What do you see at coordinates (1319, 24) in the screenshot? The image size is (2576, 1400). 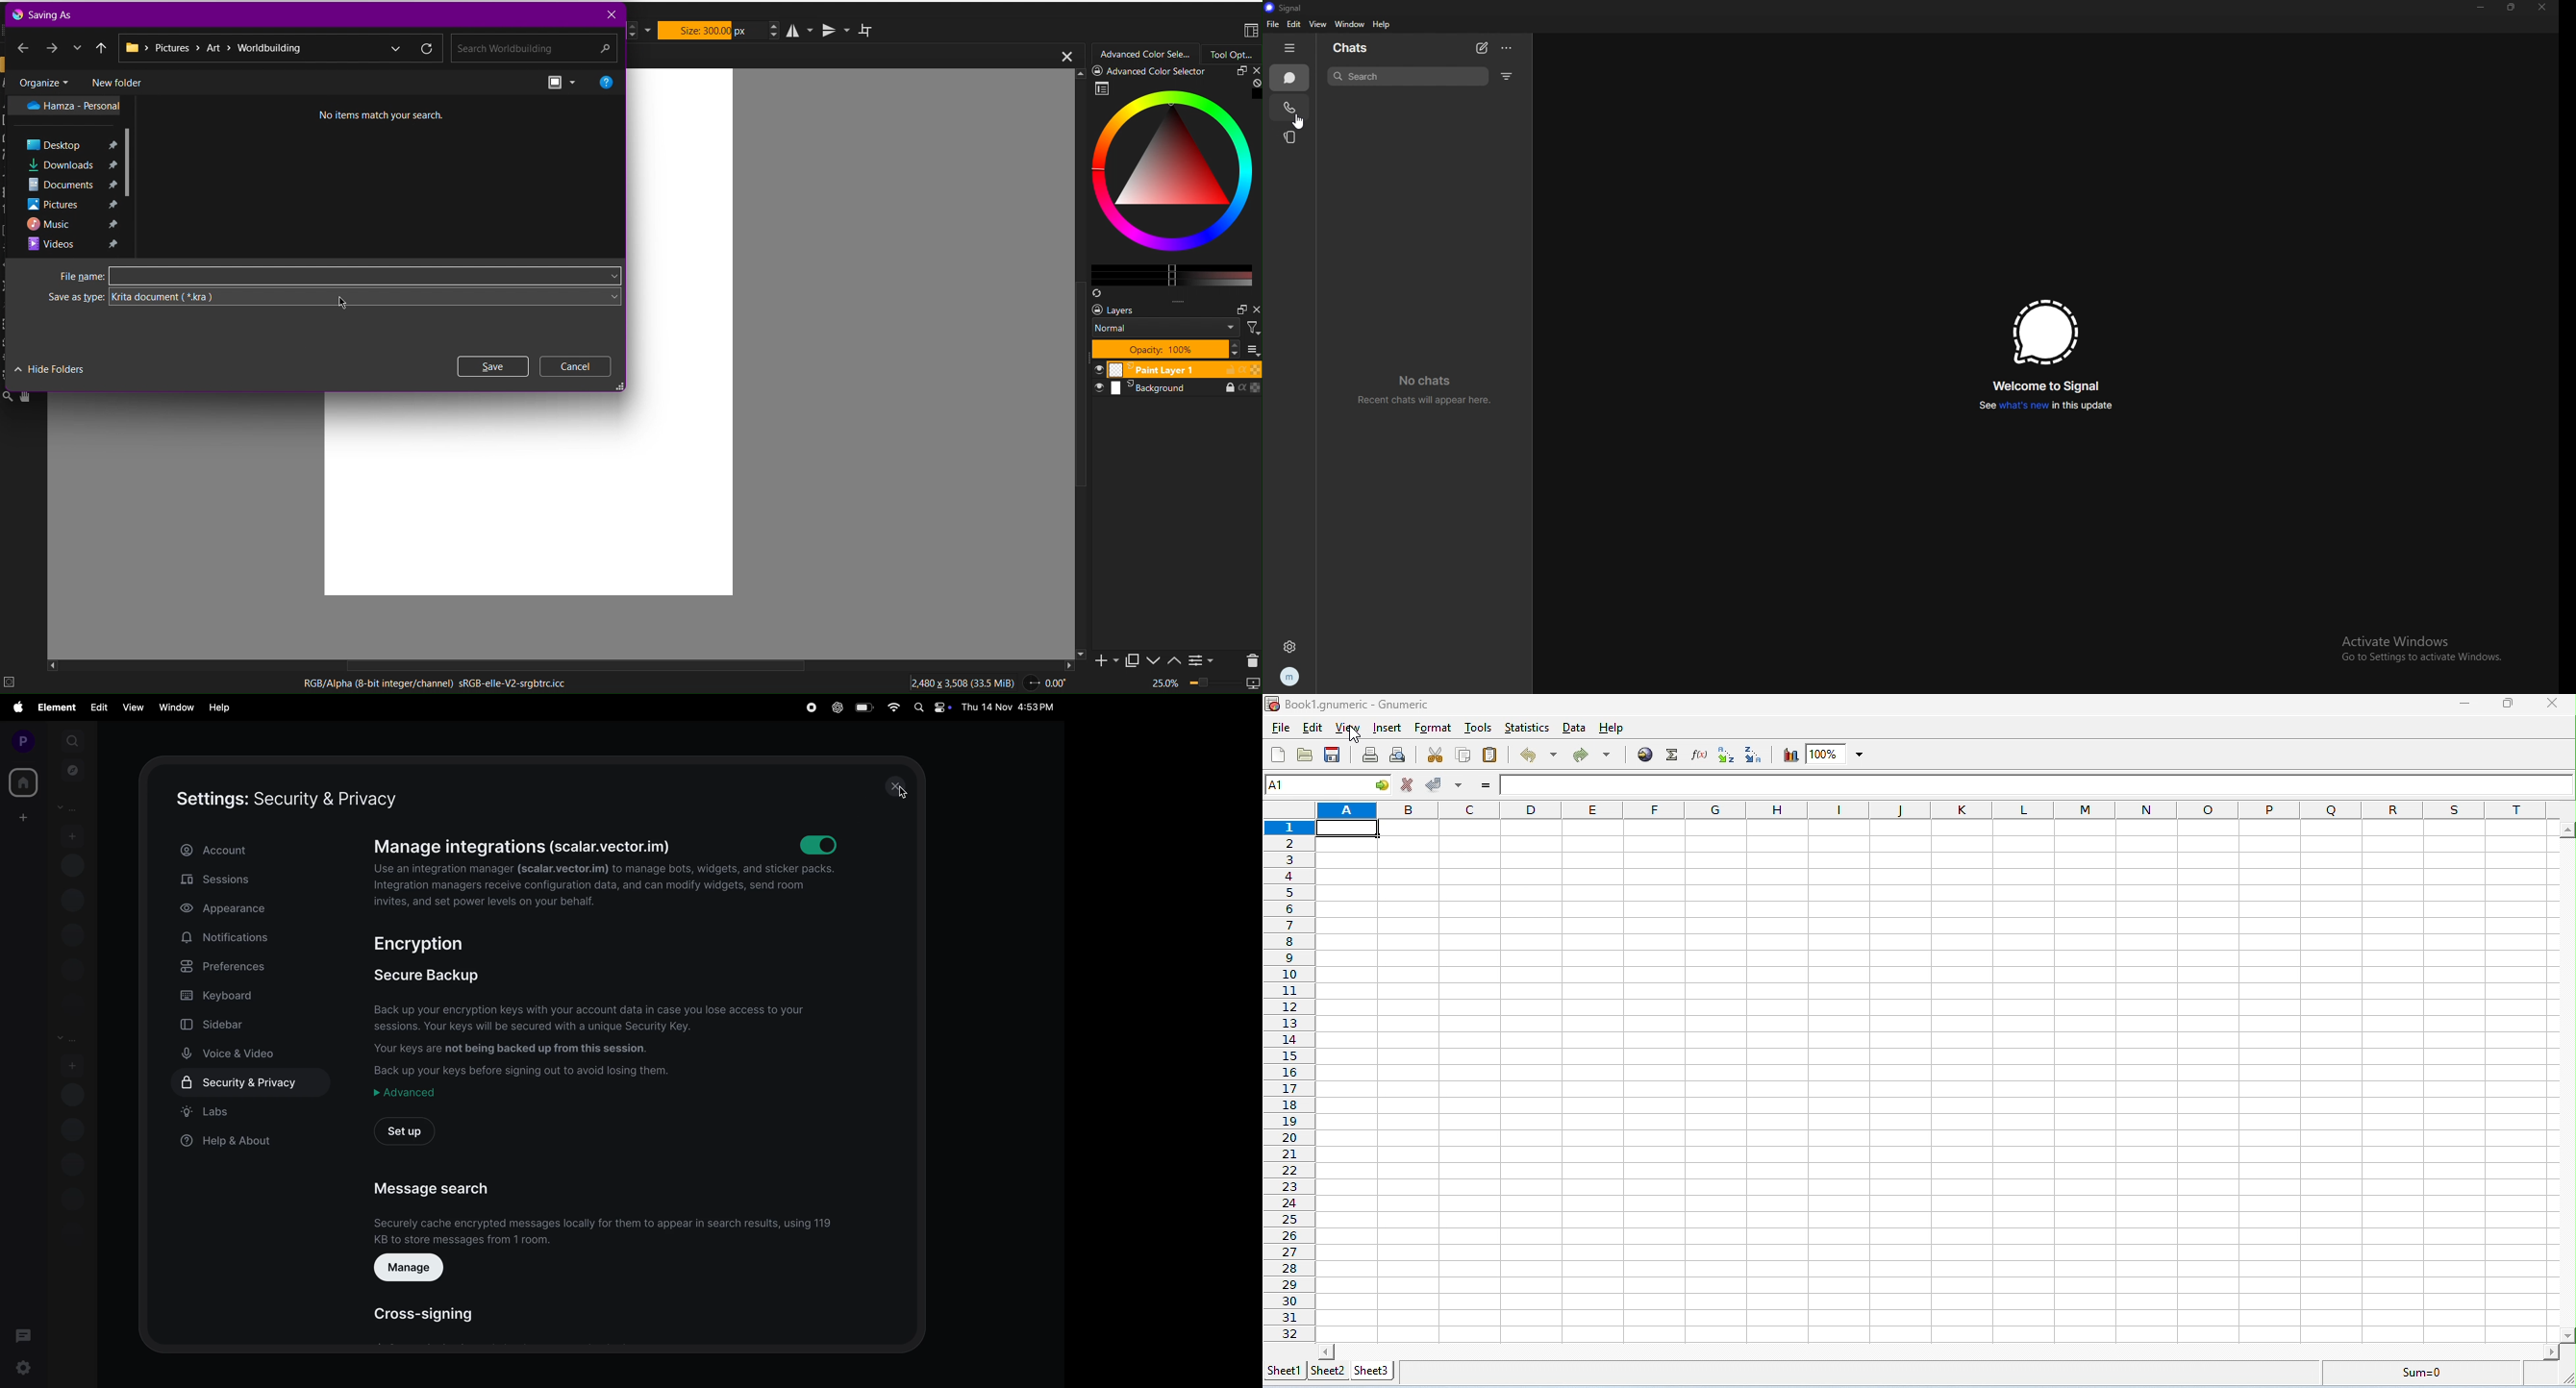 I see `view` at bounding box center [1319, 24].